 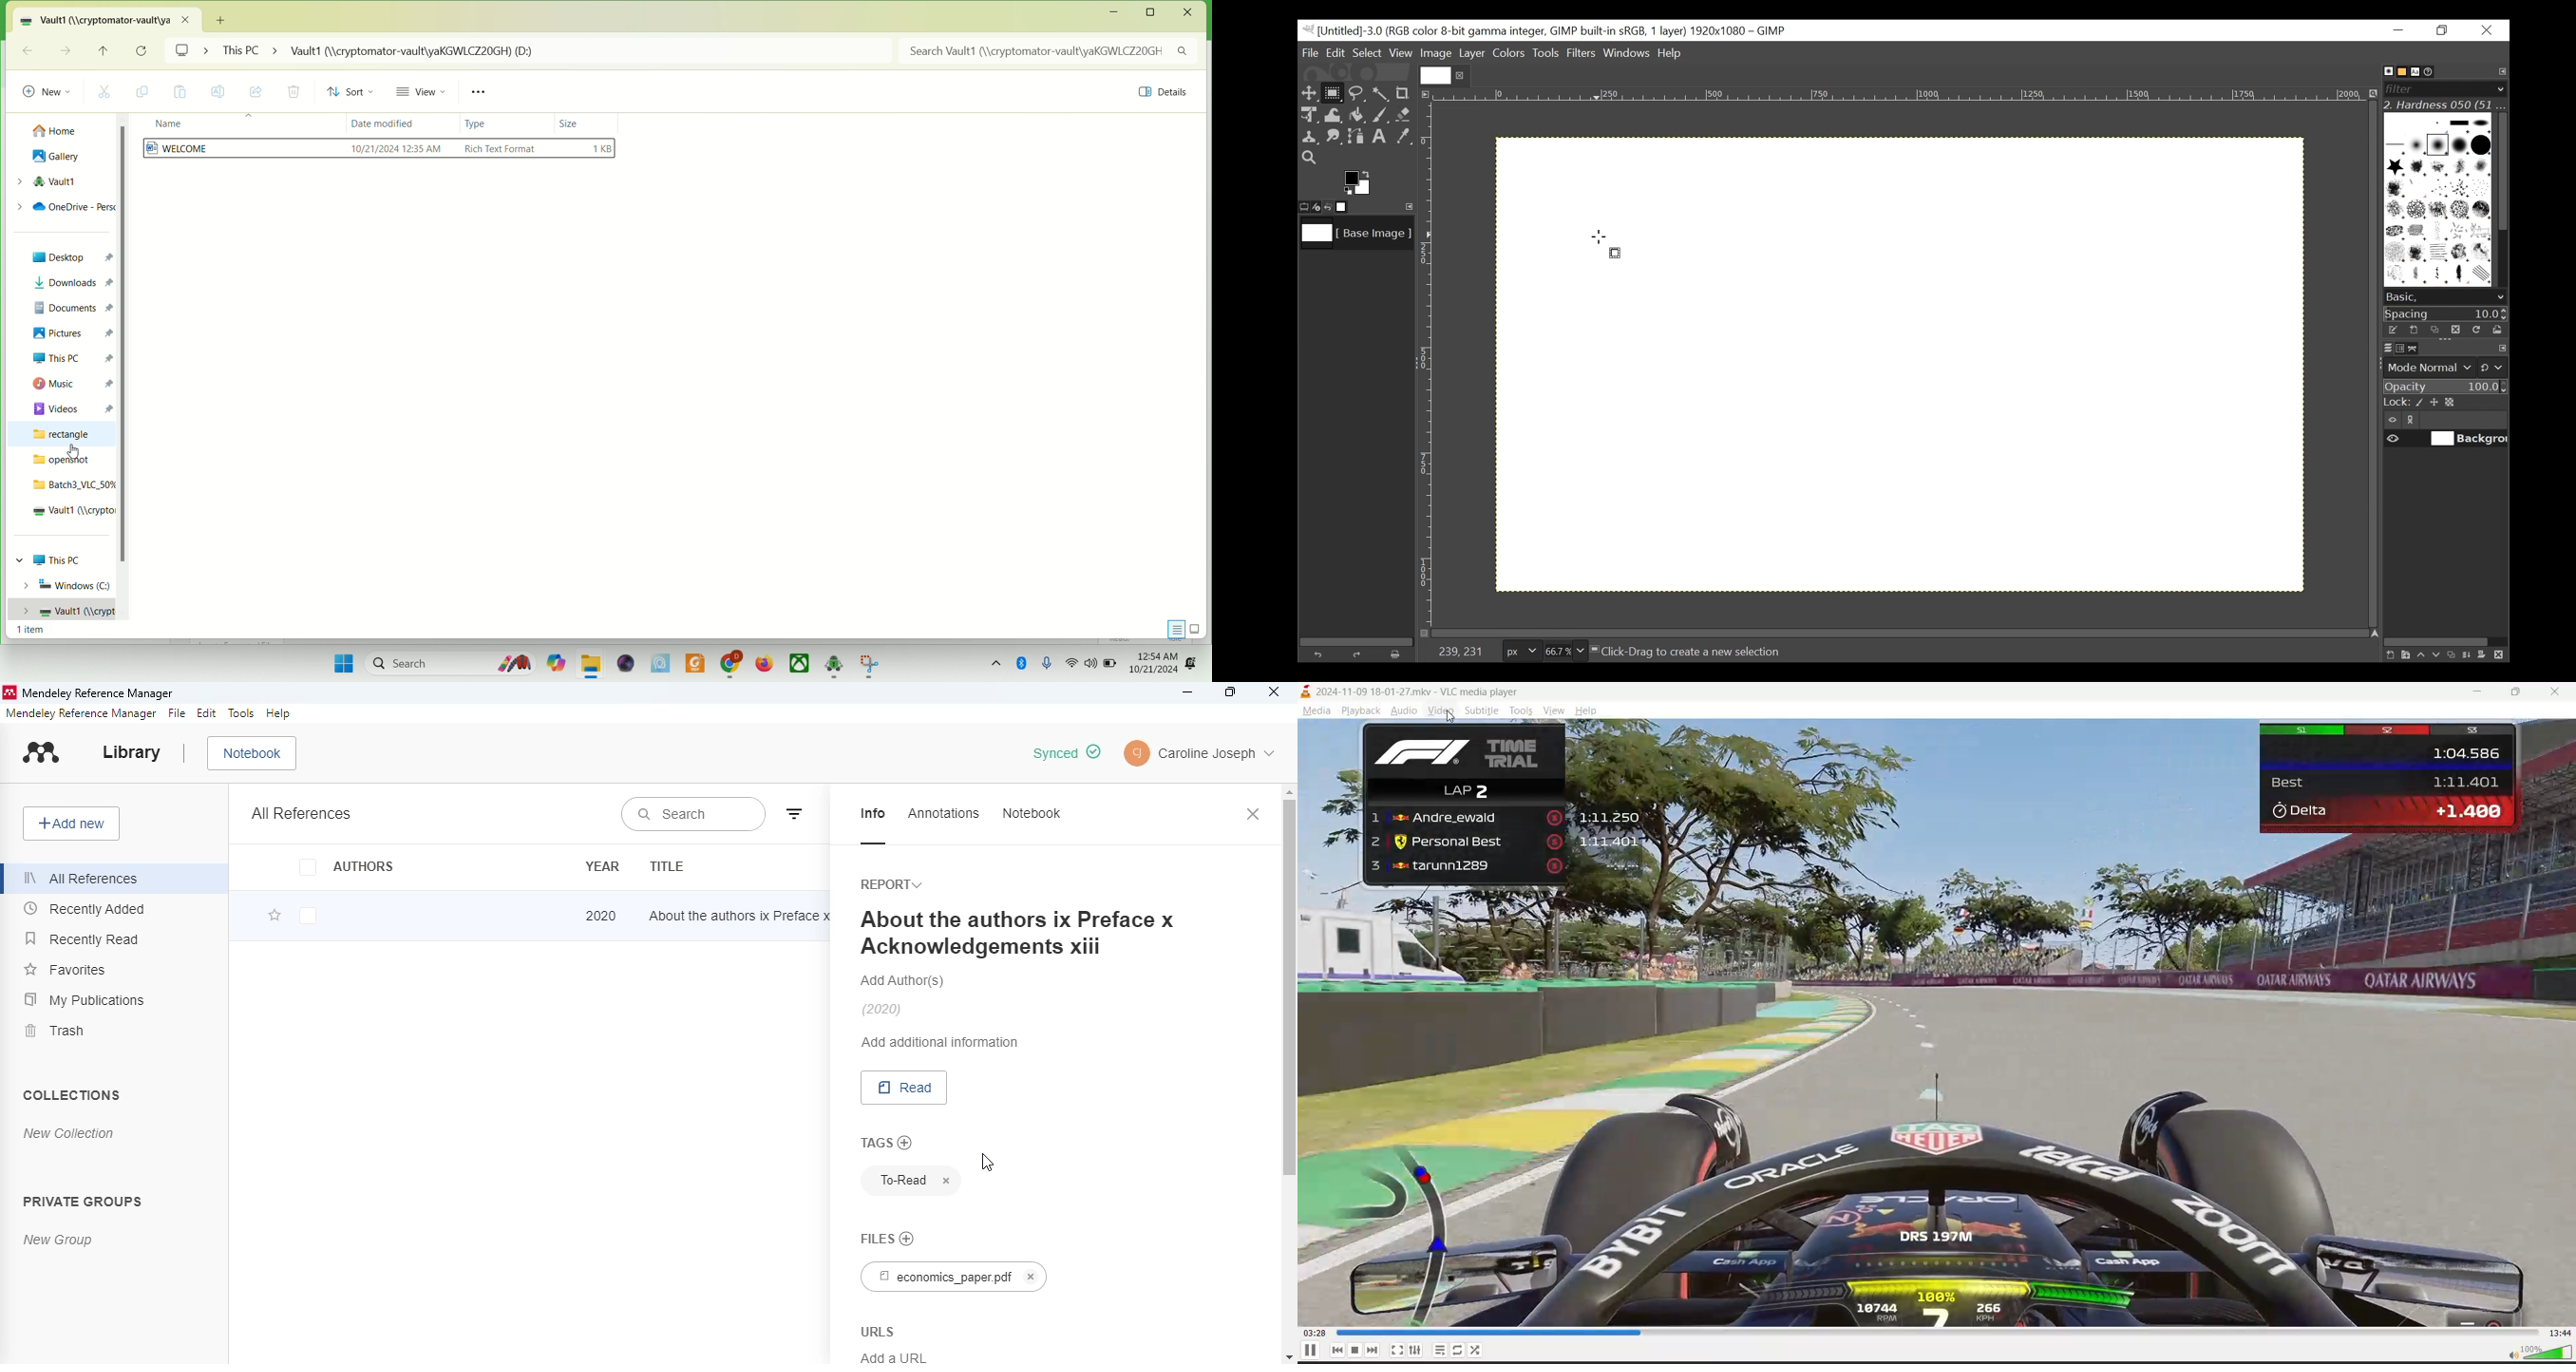 What do you see at coordinates (2393, 421) in the screenshot?
I see `Item visibility` at bounding box center [2393, 421].